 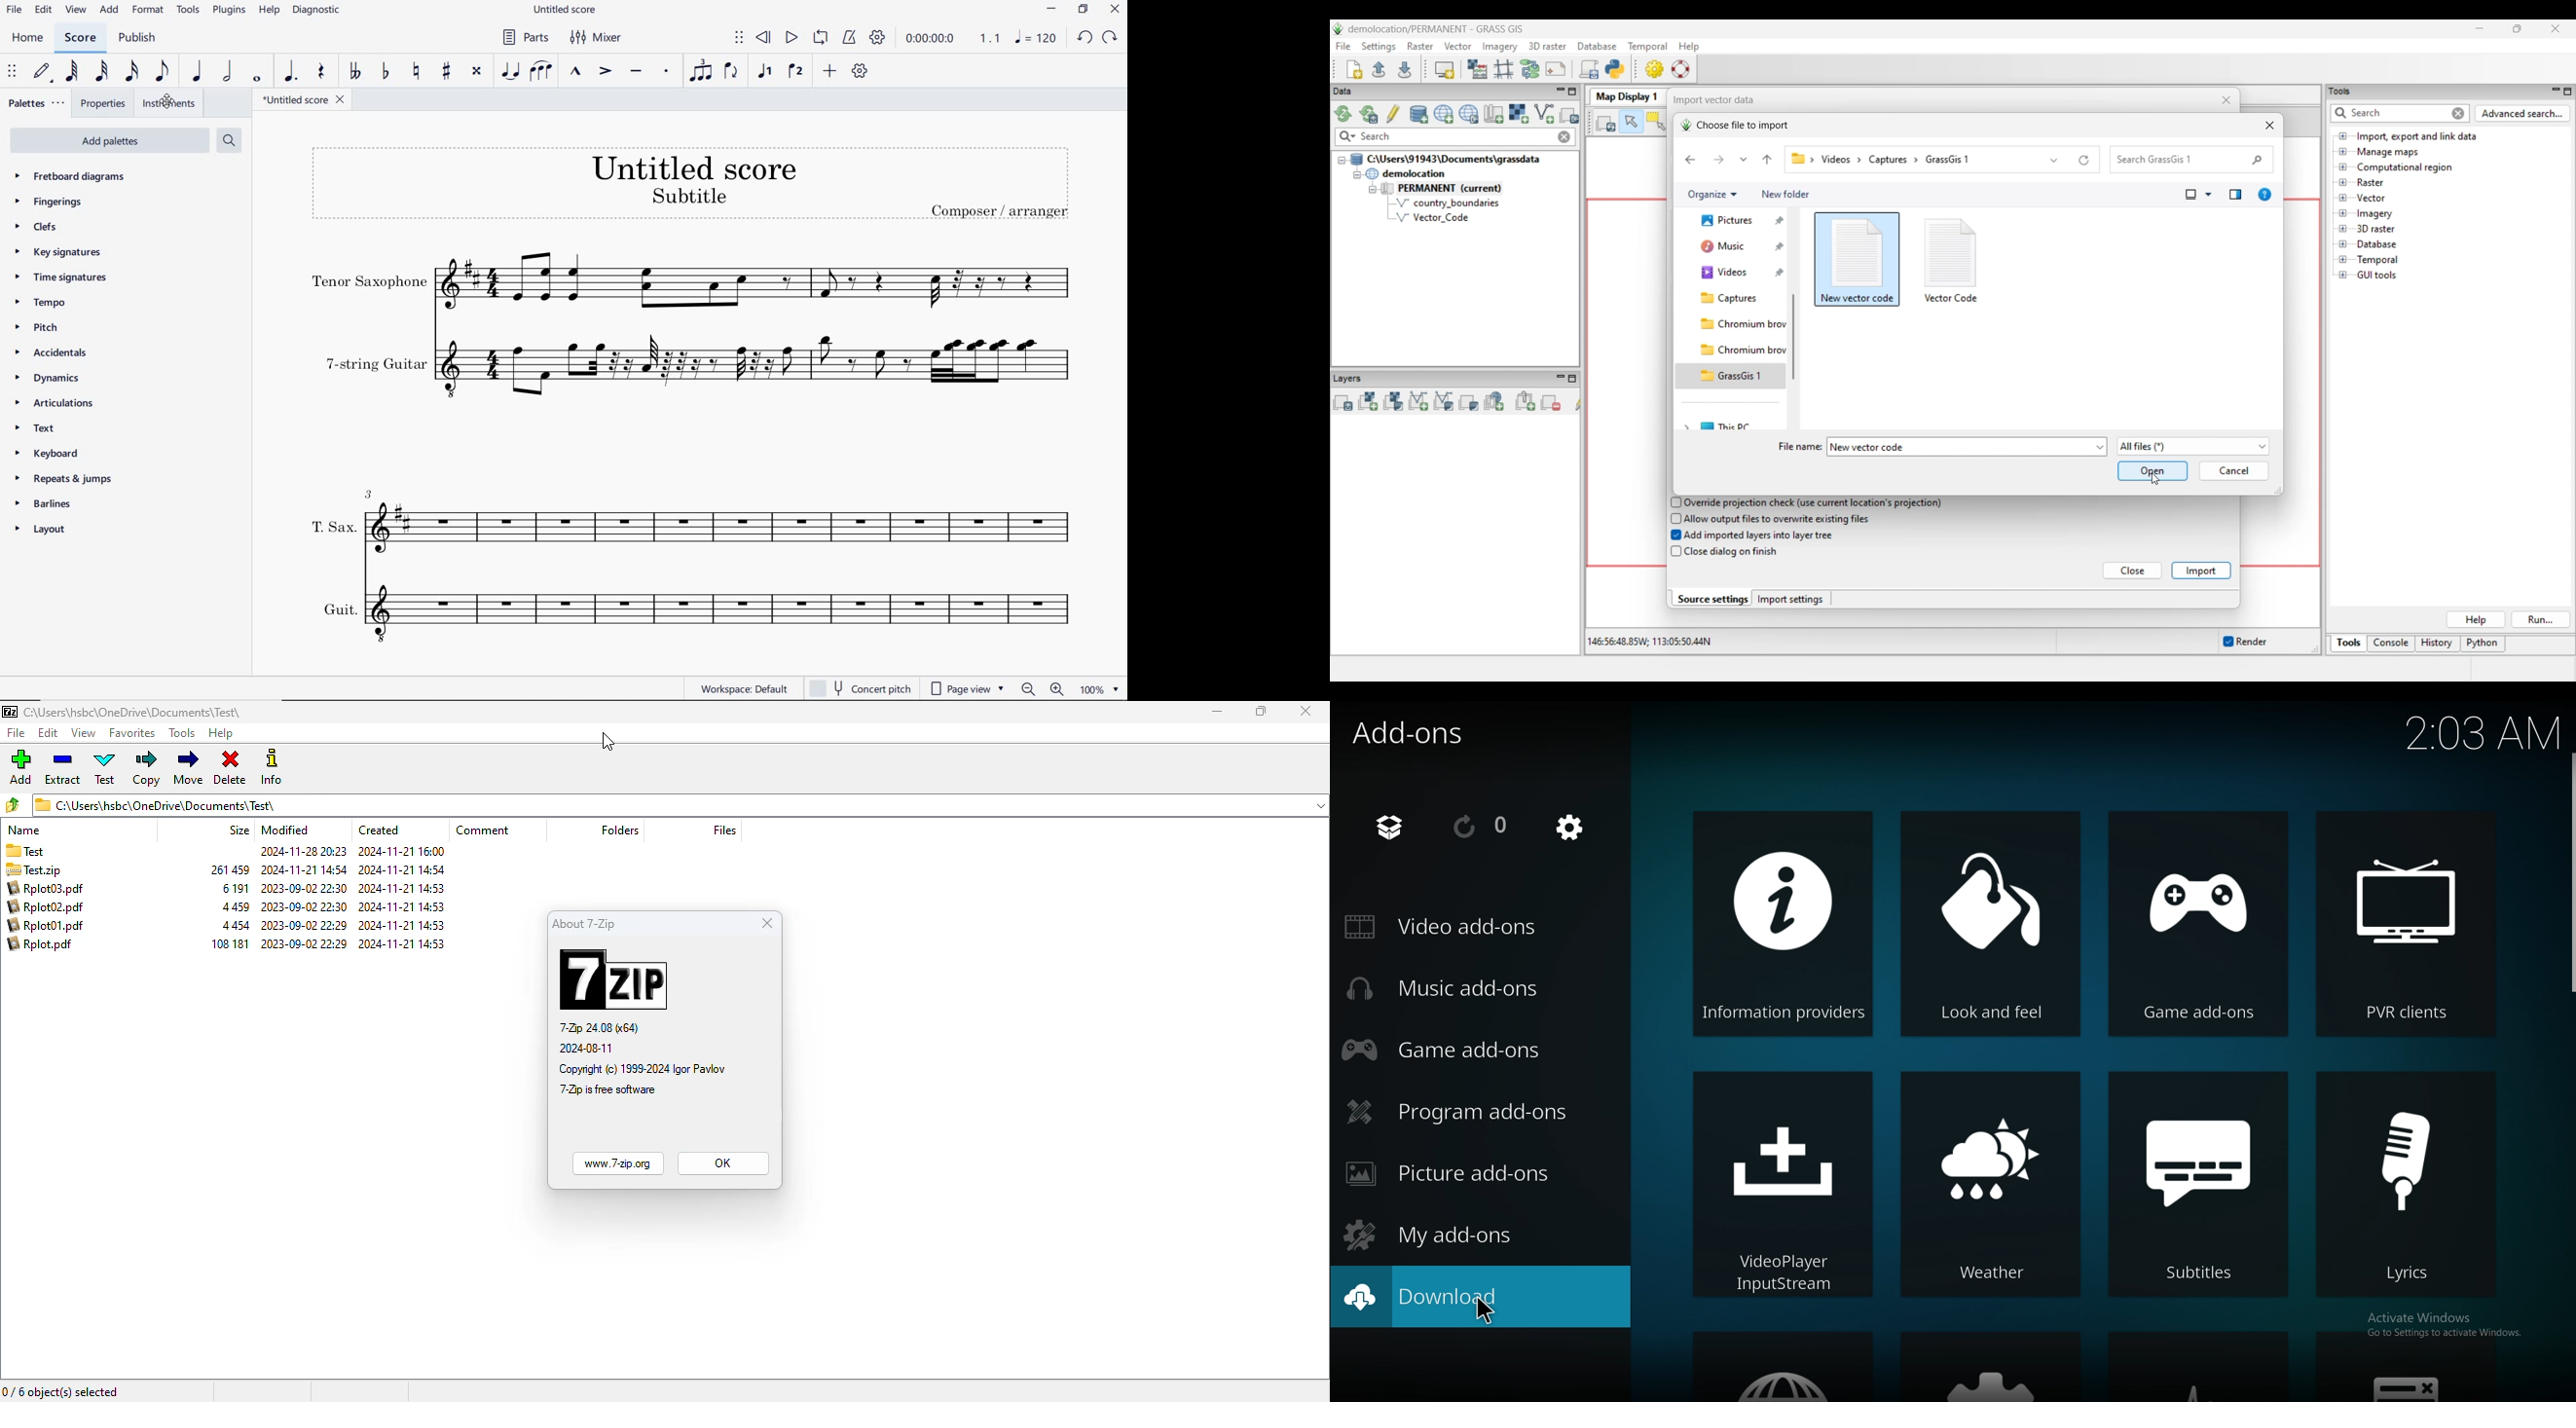 I want to click on my add ons, so click(x=1444, y=1233).